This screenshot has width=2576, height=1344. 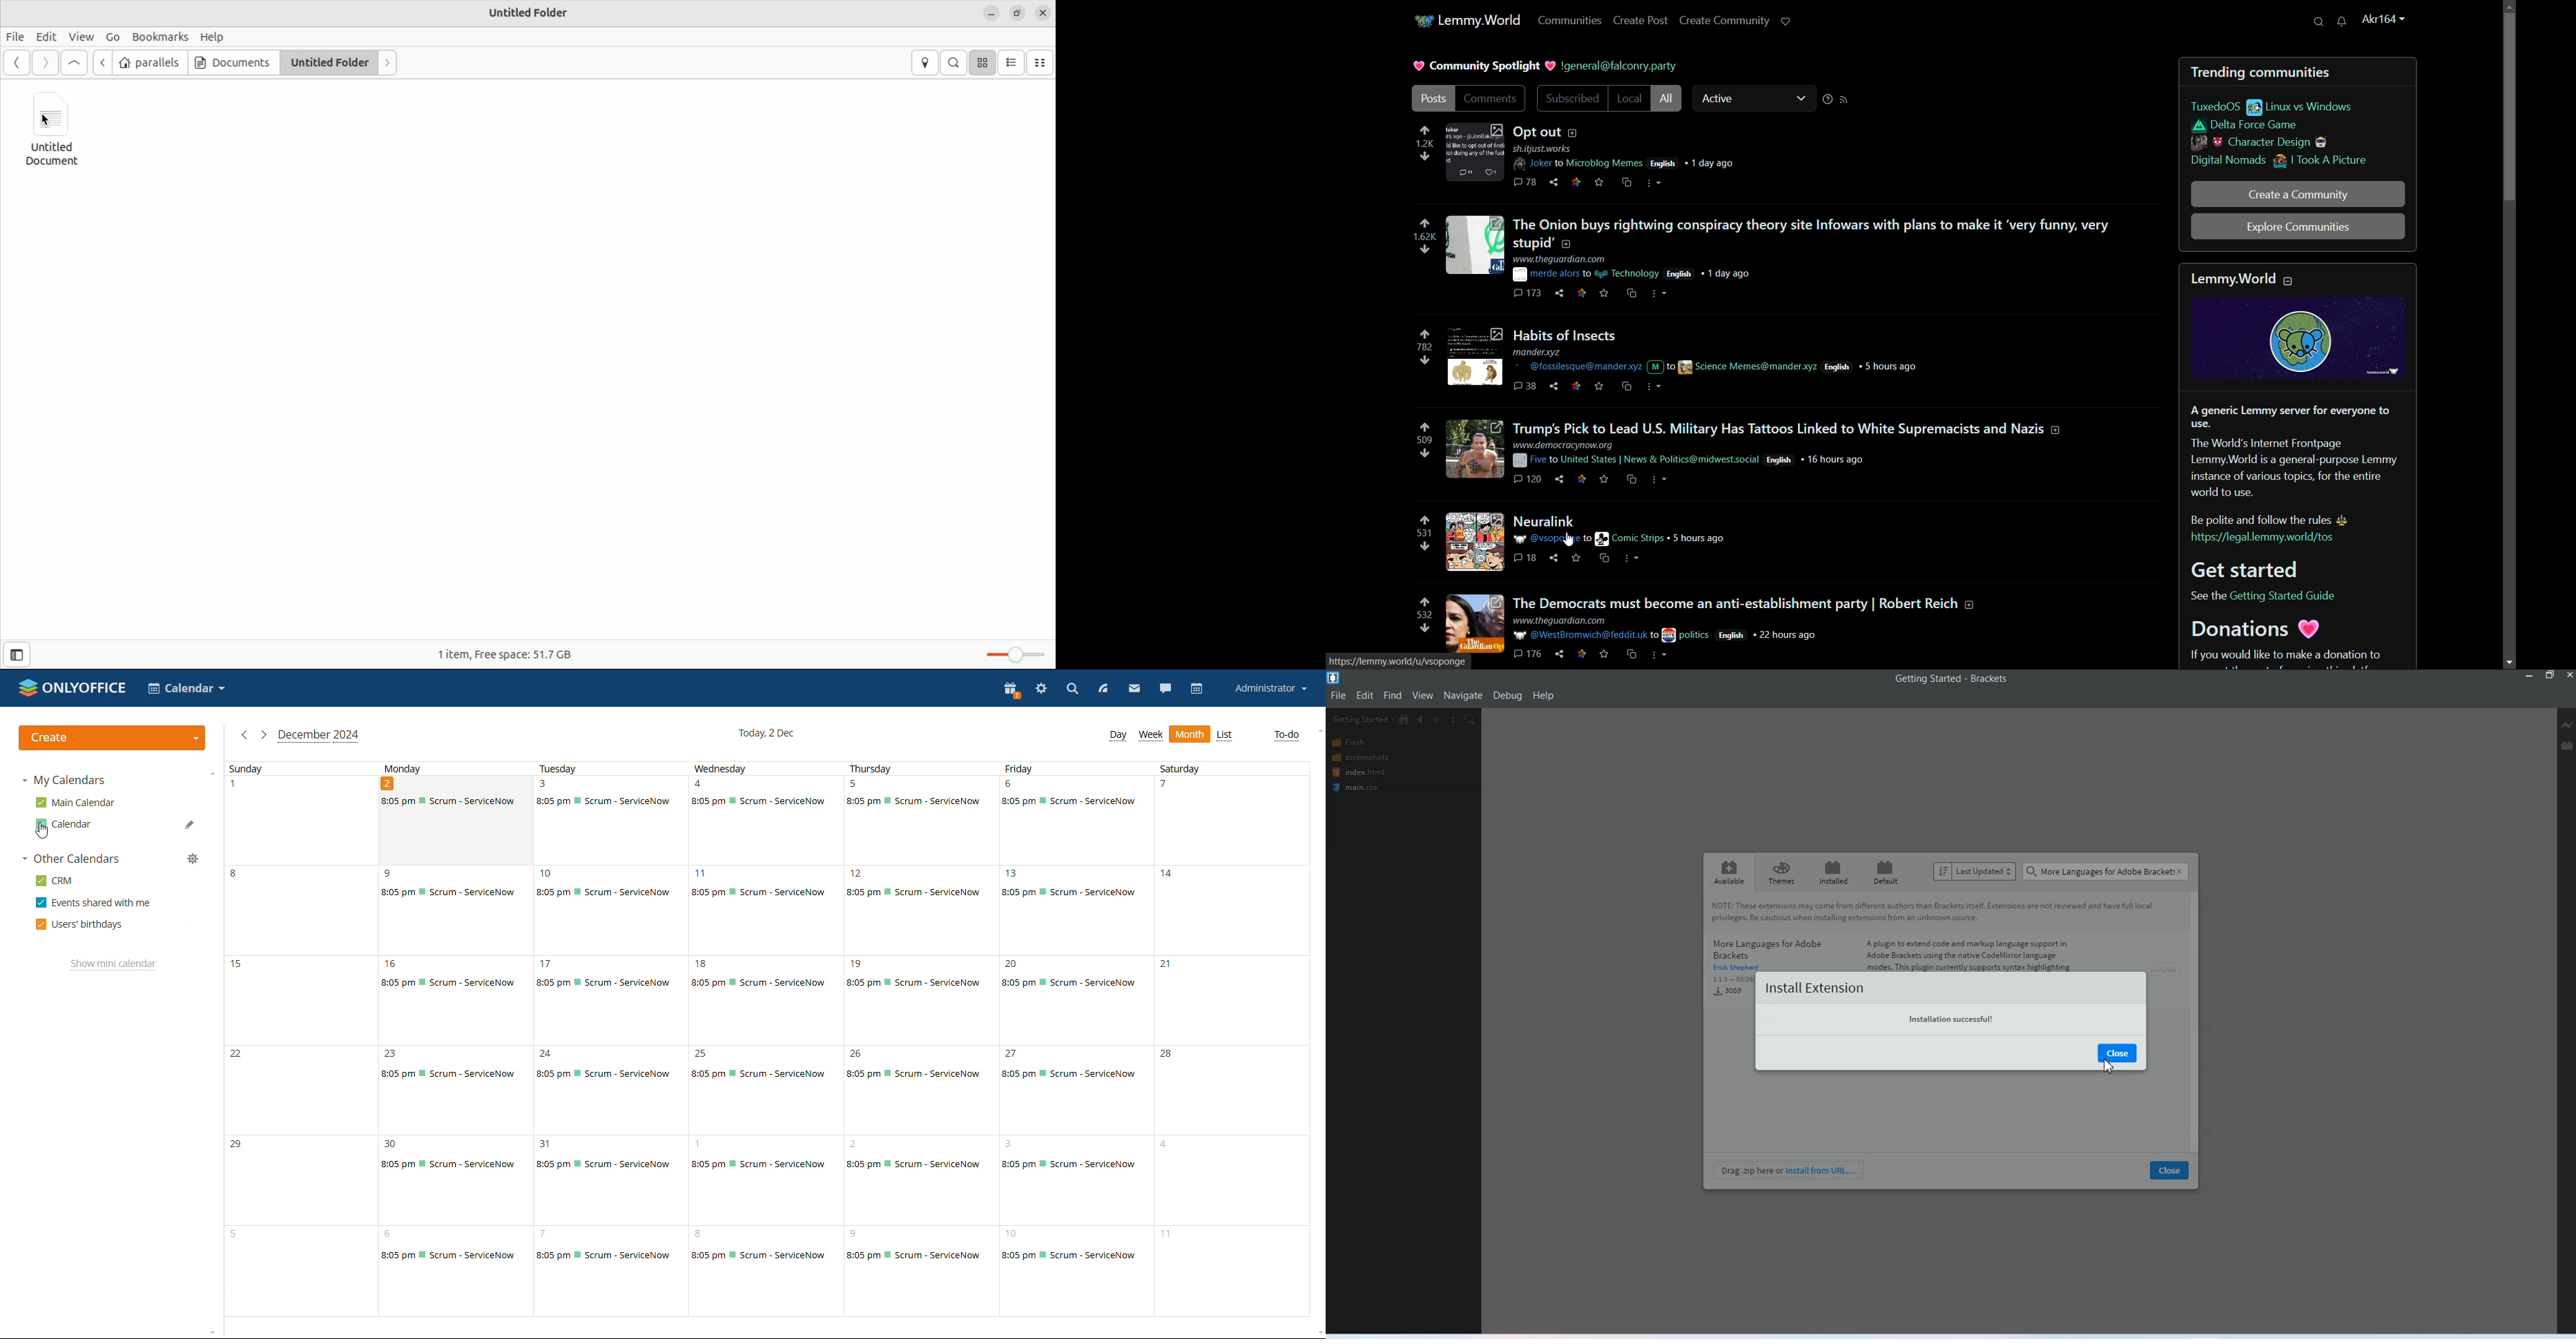 What do you see at coordinates (1421, 720) in the screenshot?
I see `Navigate Backwards` at bounding box center [1421, 720].